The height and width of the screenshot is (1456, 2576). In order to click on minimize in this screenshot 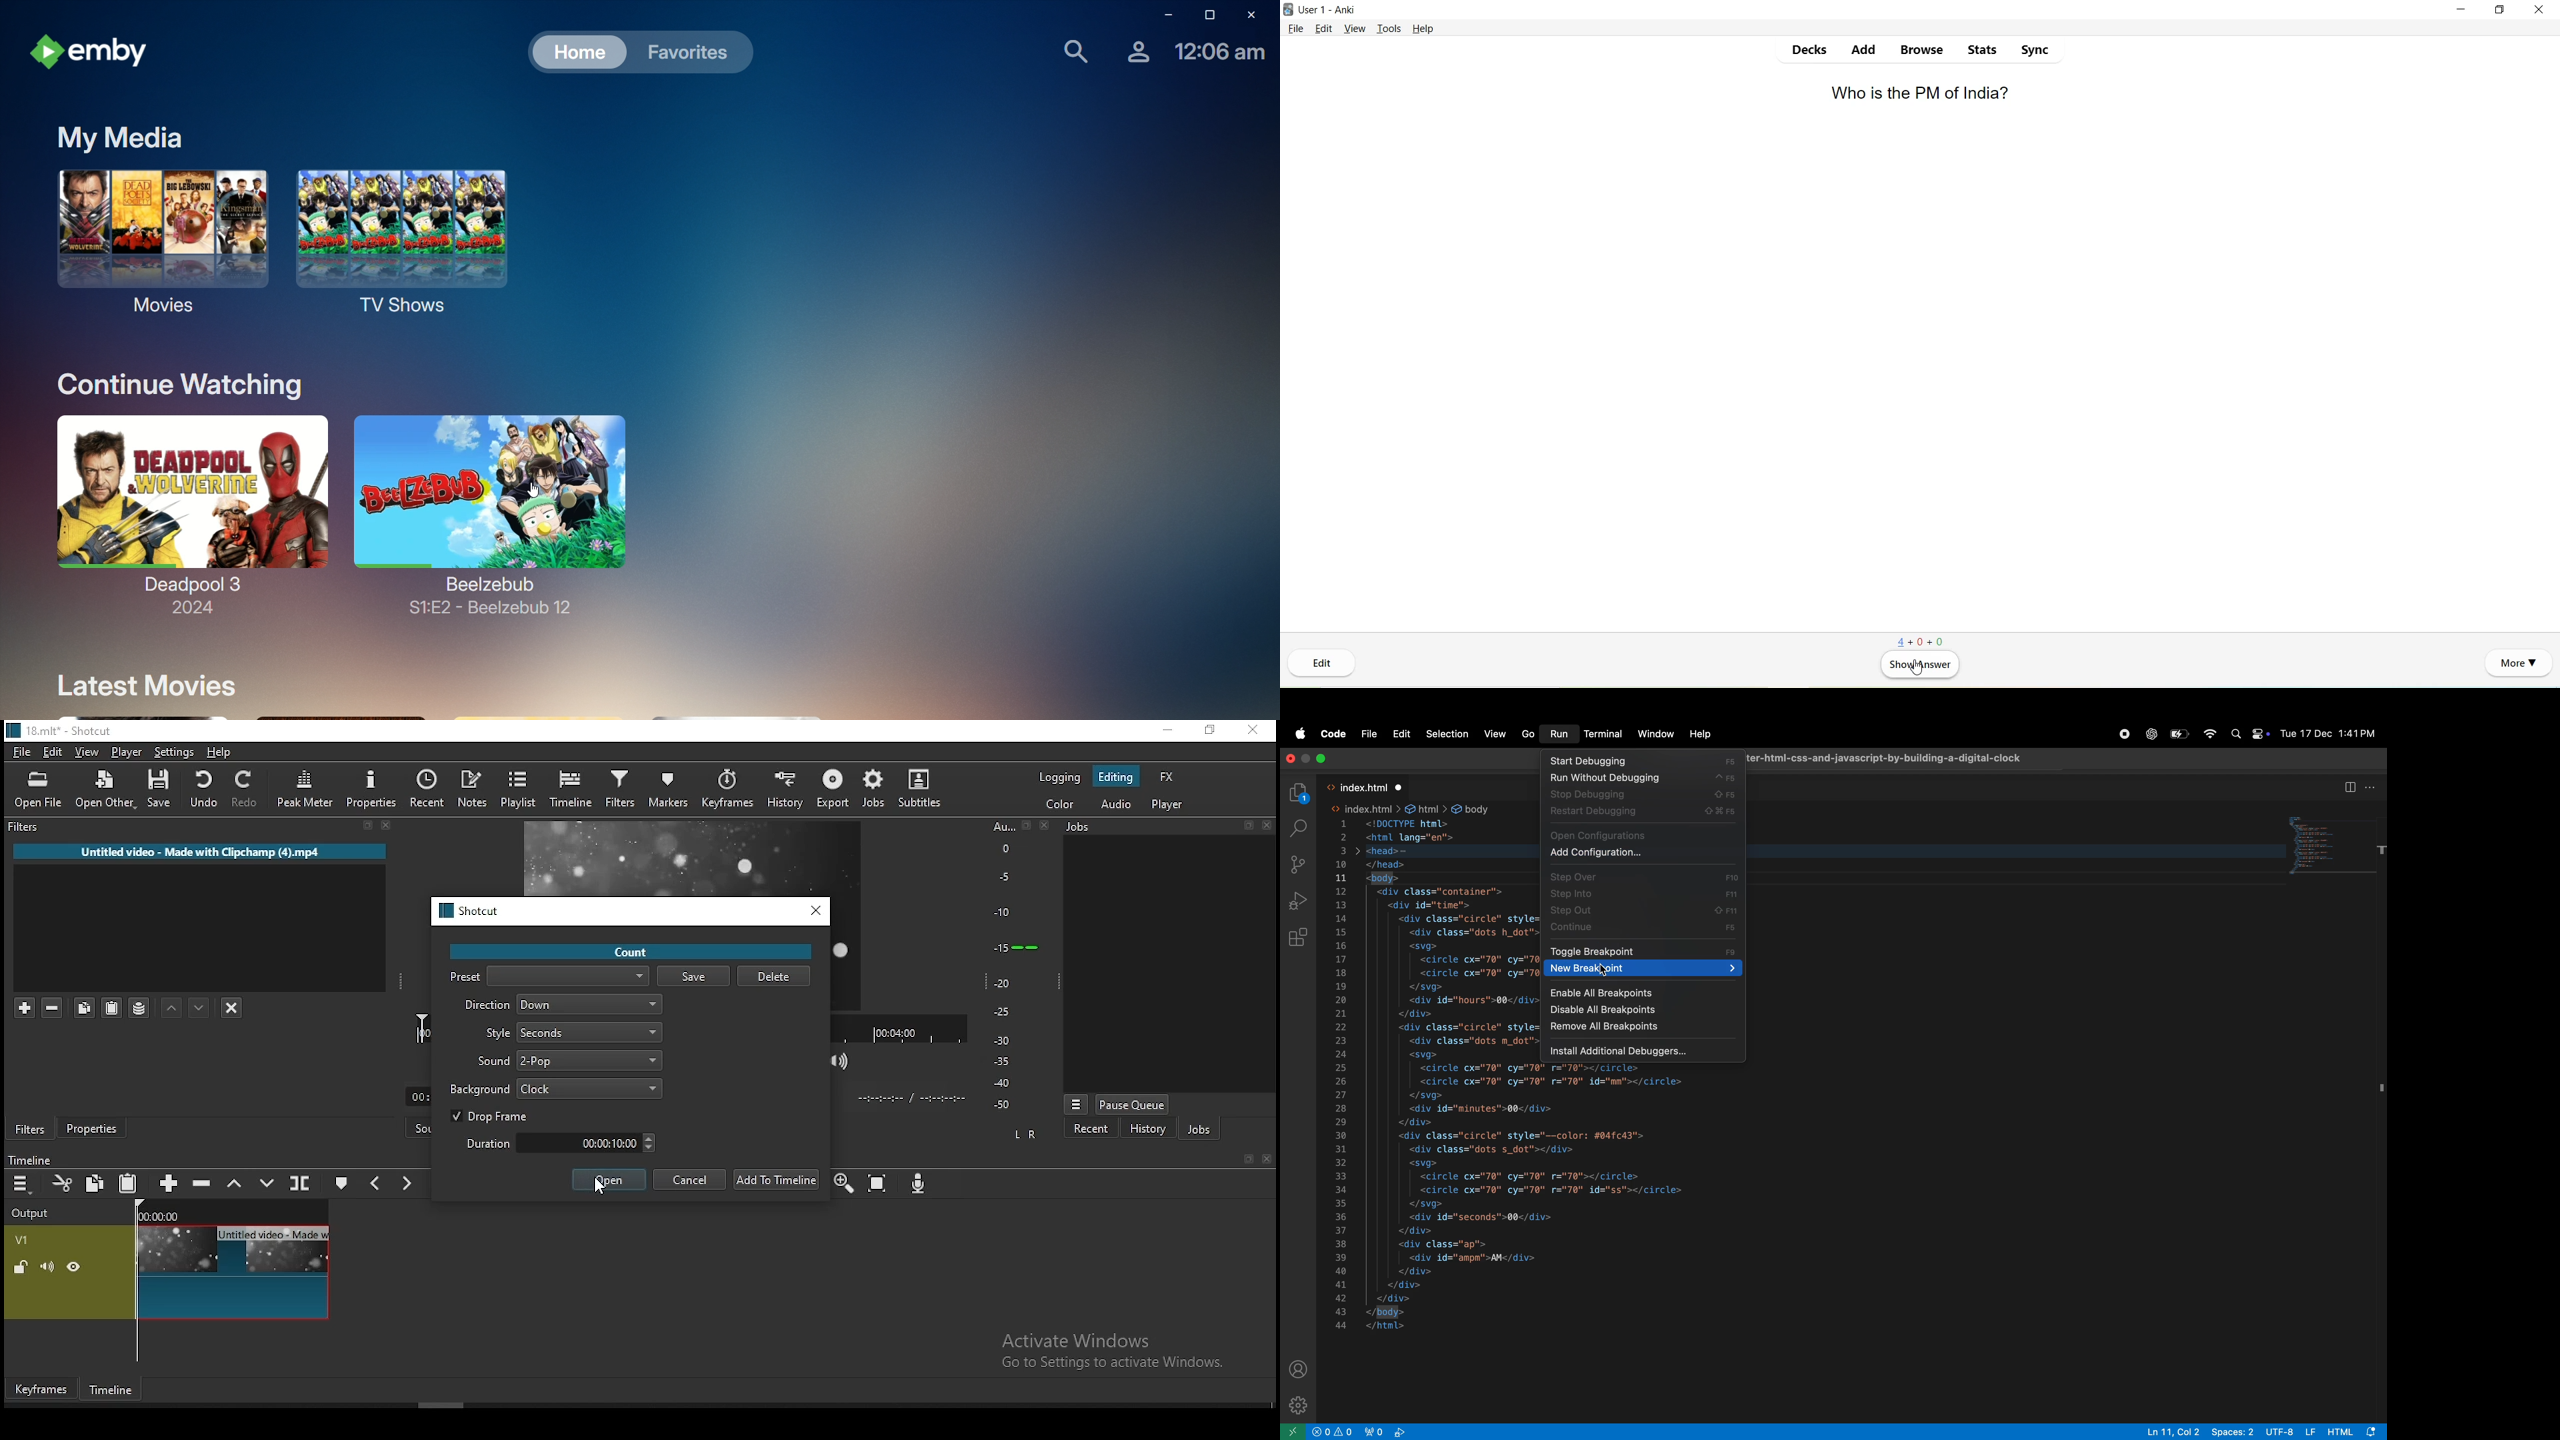, I will do `click(1159, 17)`.